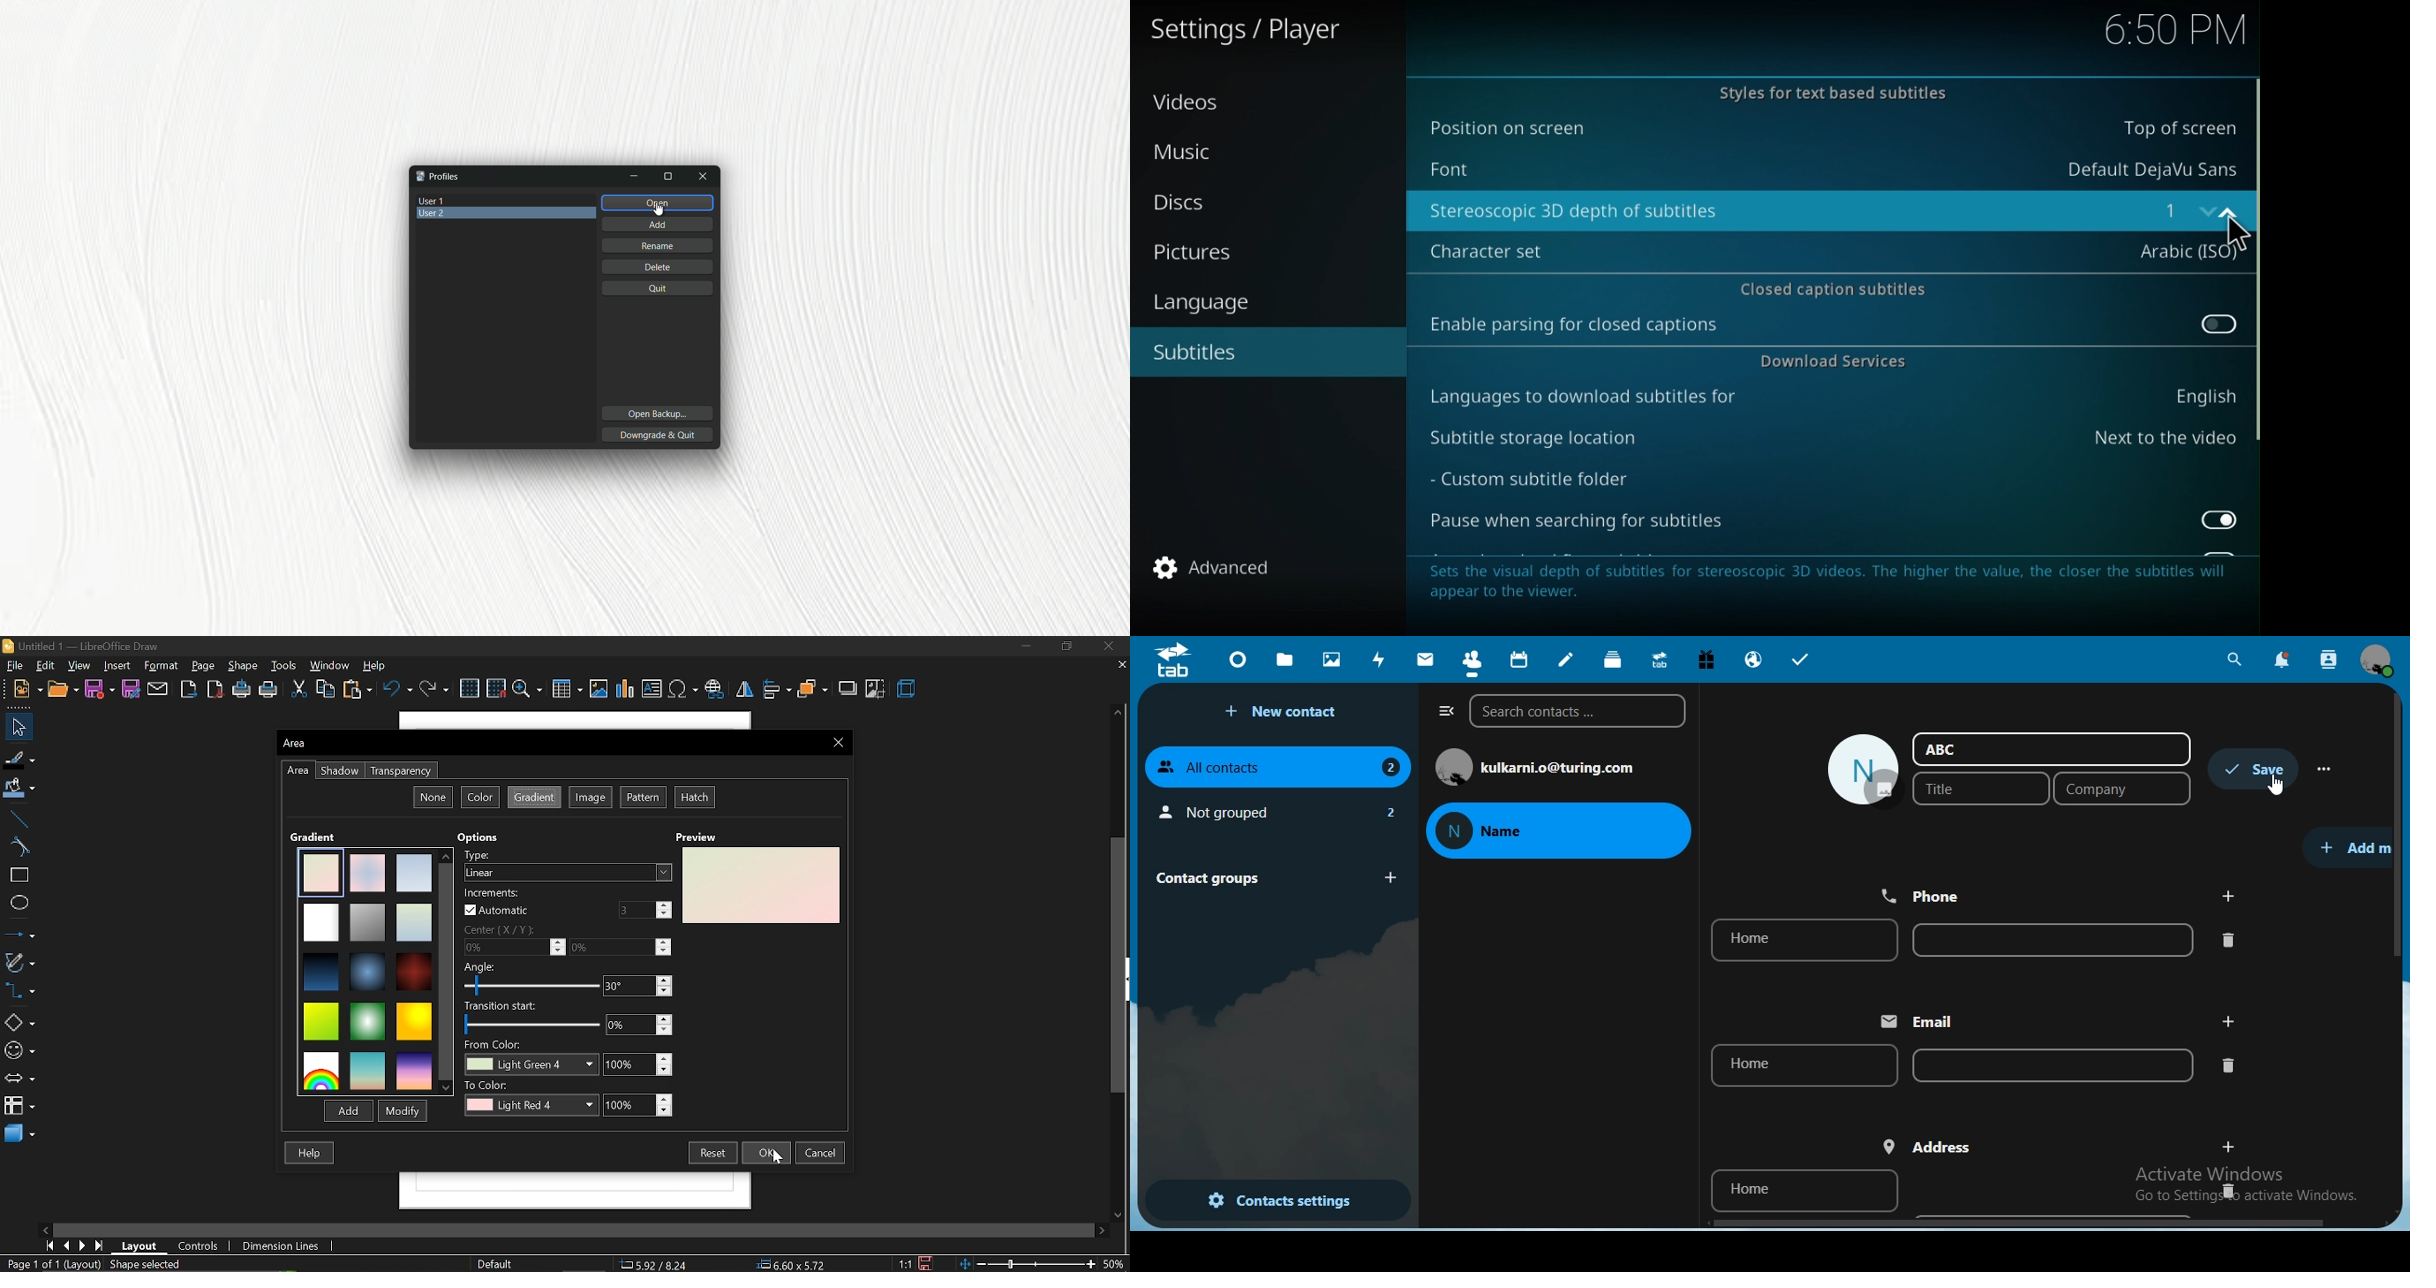 The height and width of the screenshot is (1288, 2436). What do you see at coordinates (19, 1023) in the screenshot?
I see `basic shapes` at bounding box center [19, 1023].